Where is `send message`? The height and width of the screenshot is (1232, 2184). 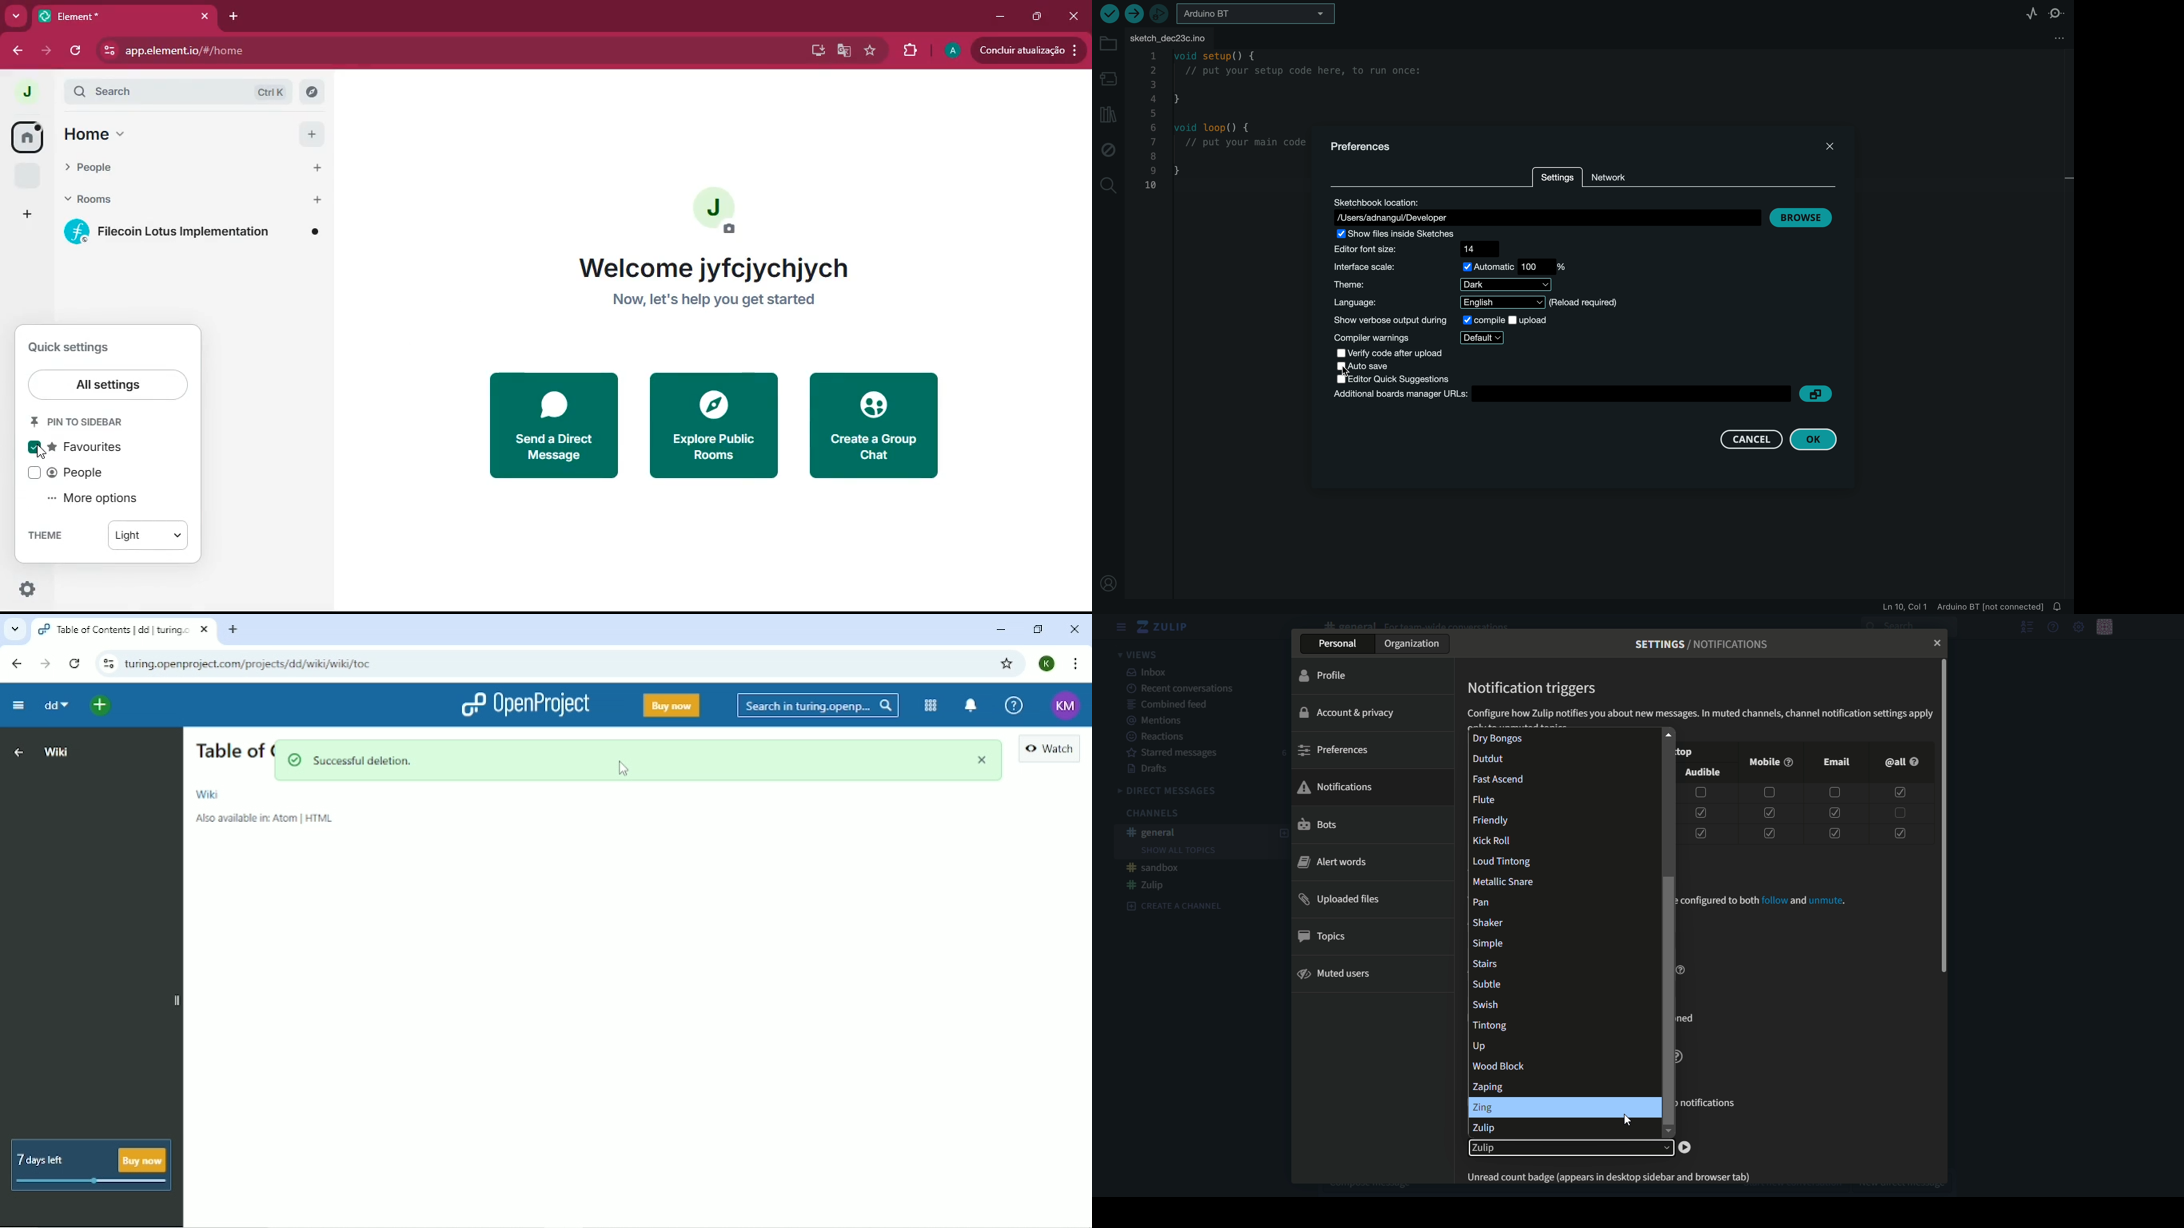
send message is located at coordinates (551, 426).